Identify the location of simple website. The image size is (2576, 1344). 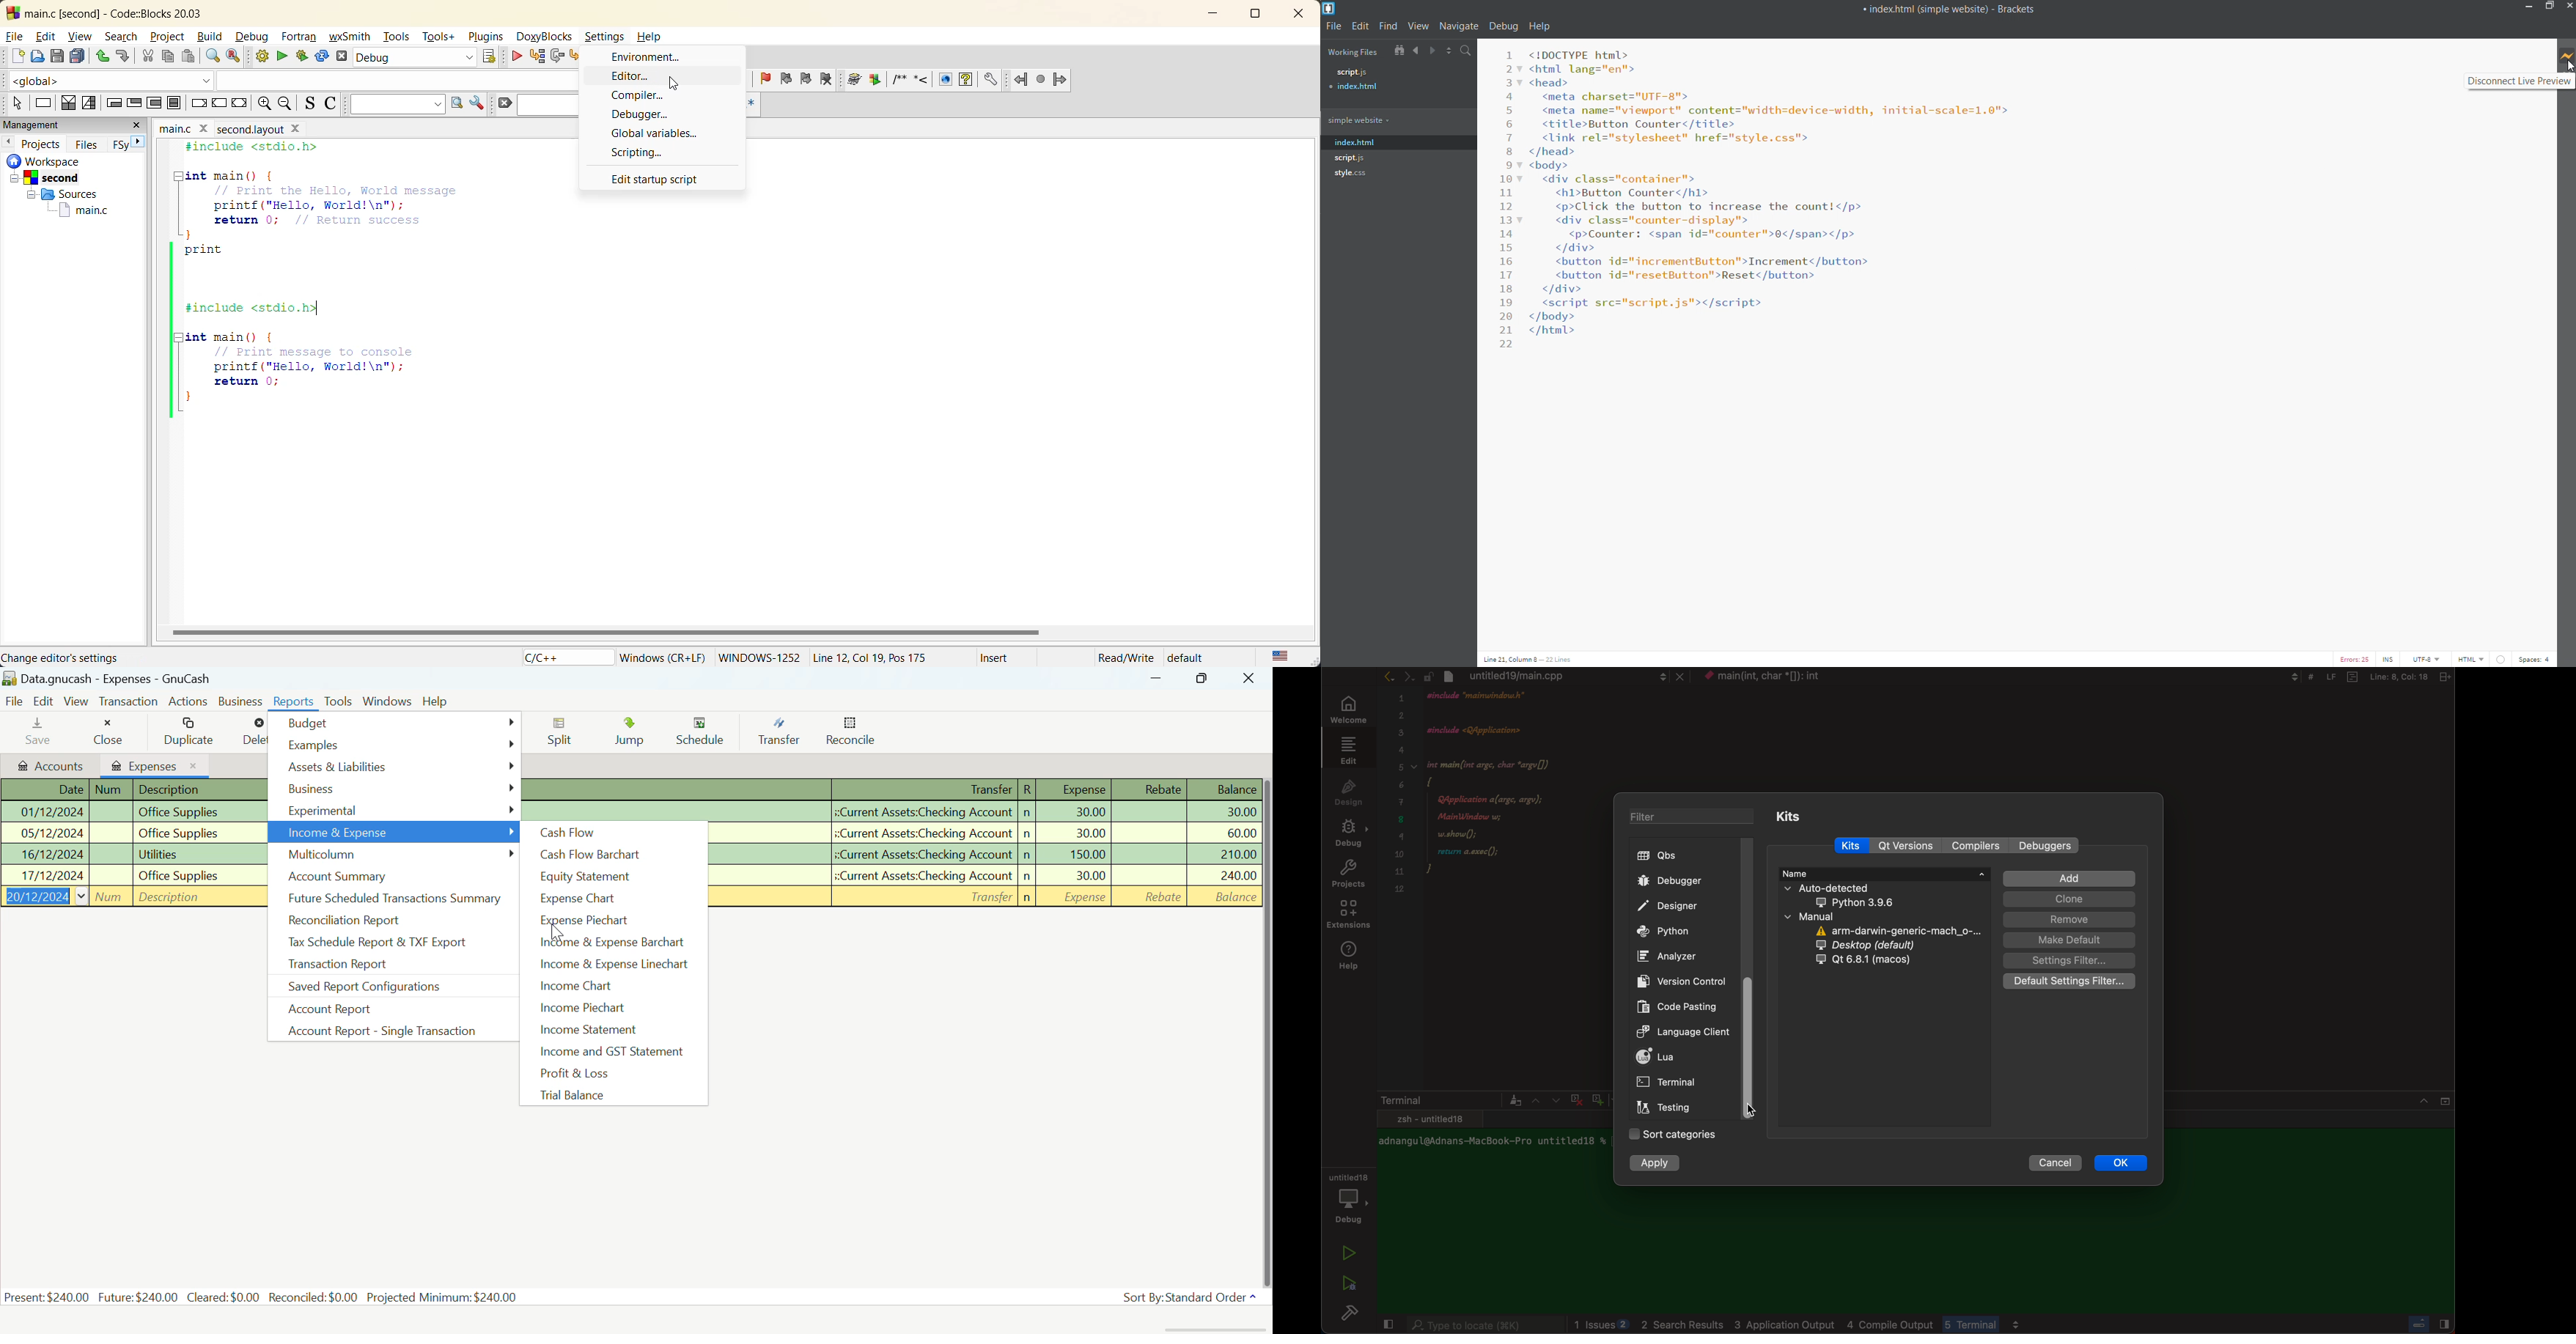
(1396, 119).